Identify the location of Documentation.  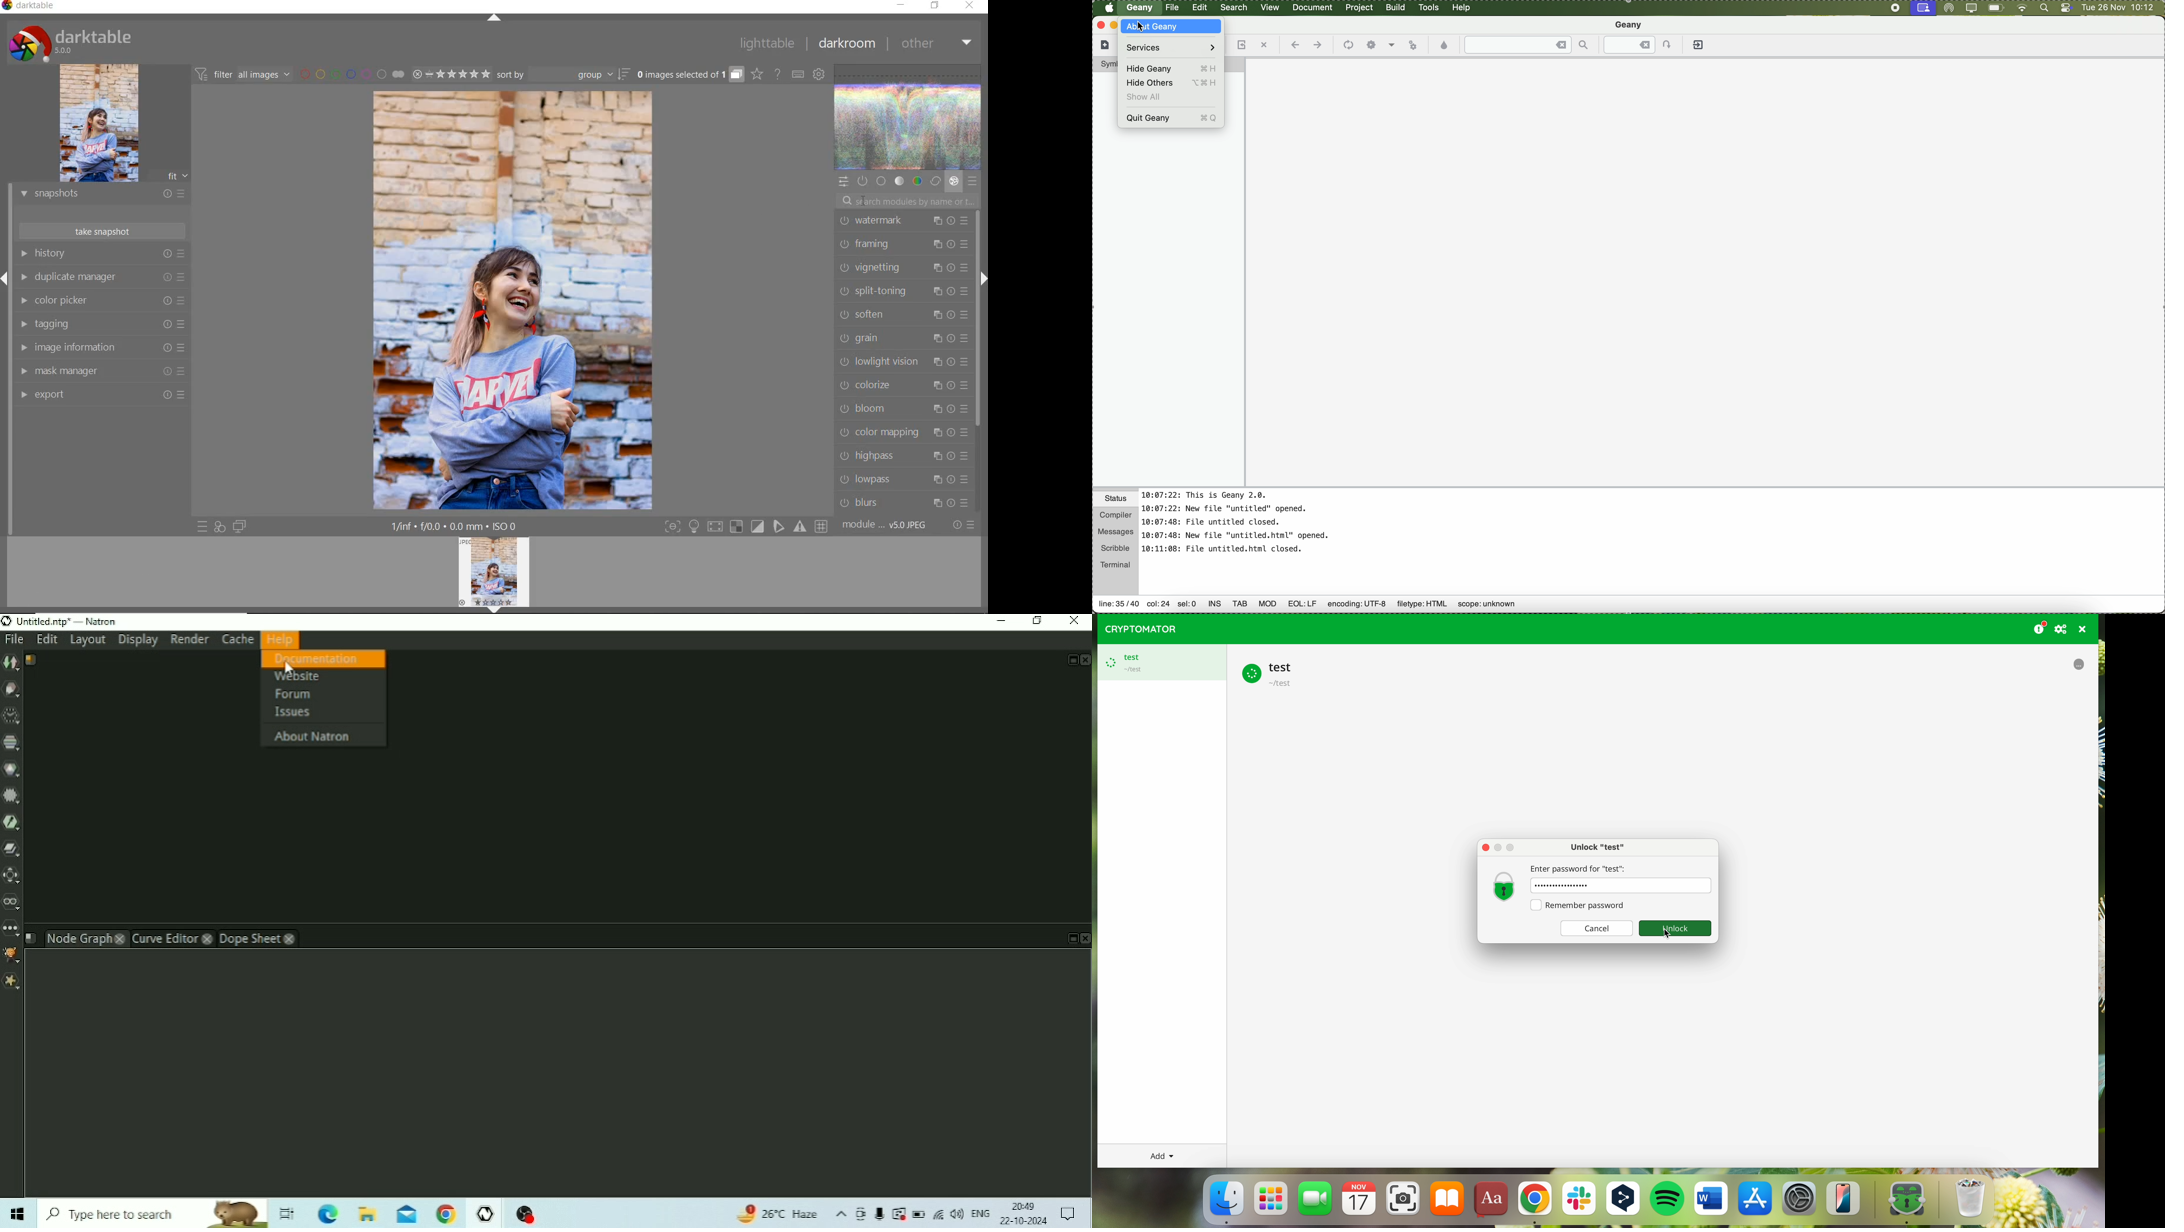
(323, 658).